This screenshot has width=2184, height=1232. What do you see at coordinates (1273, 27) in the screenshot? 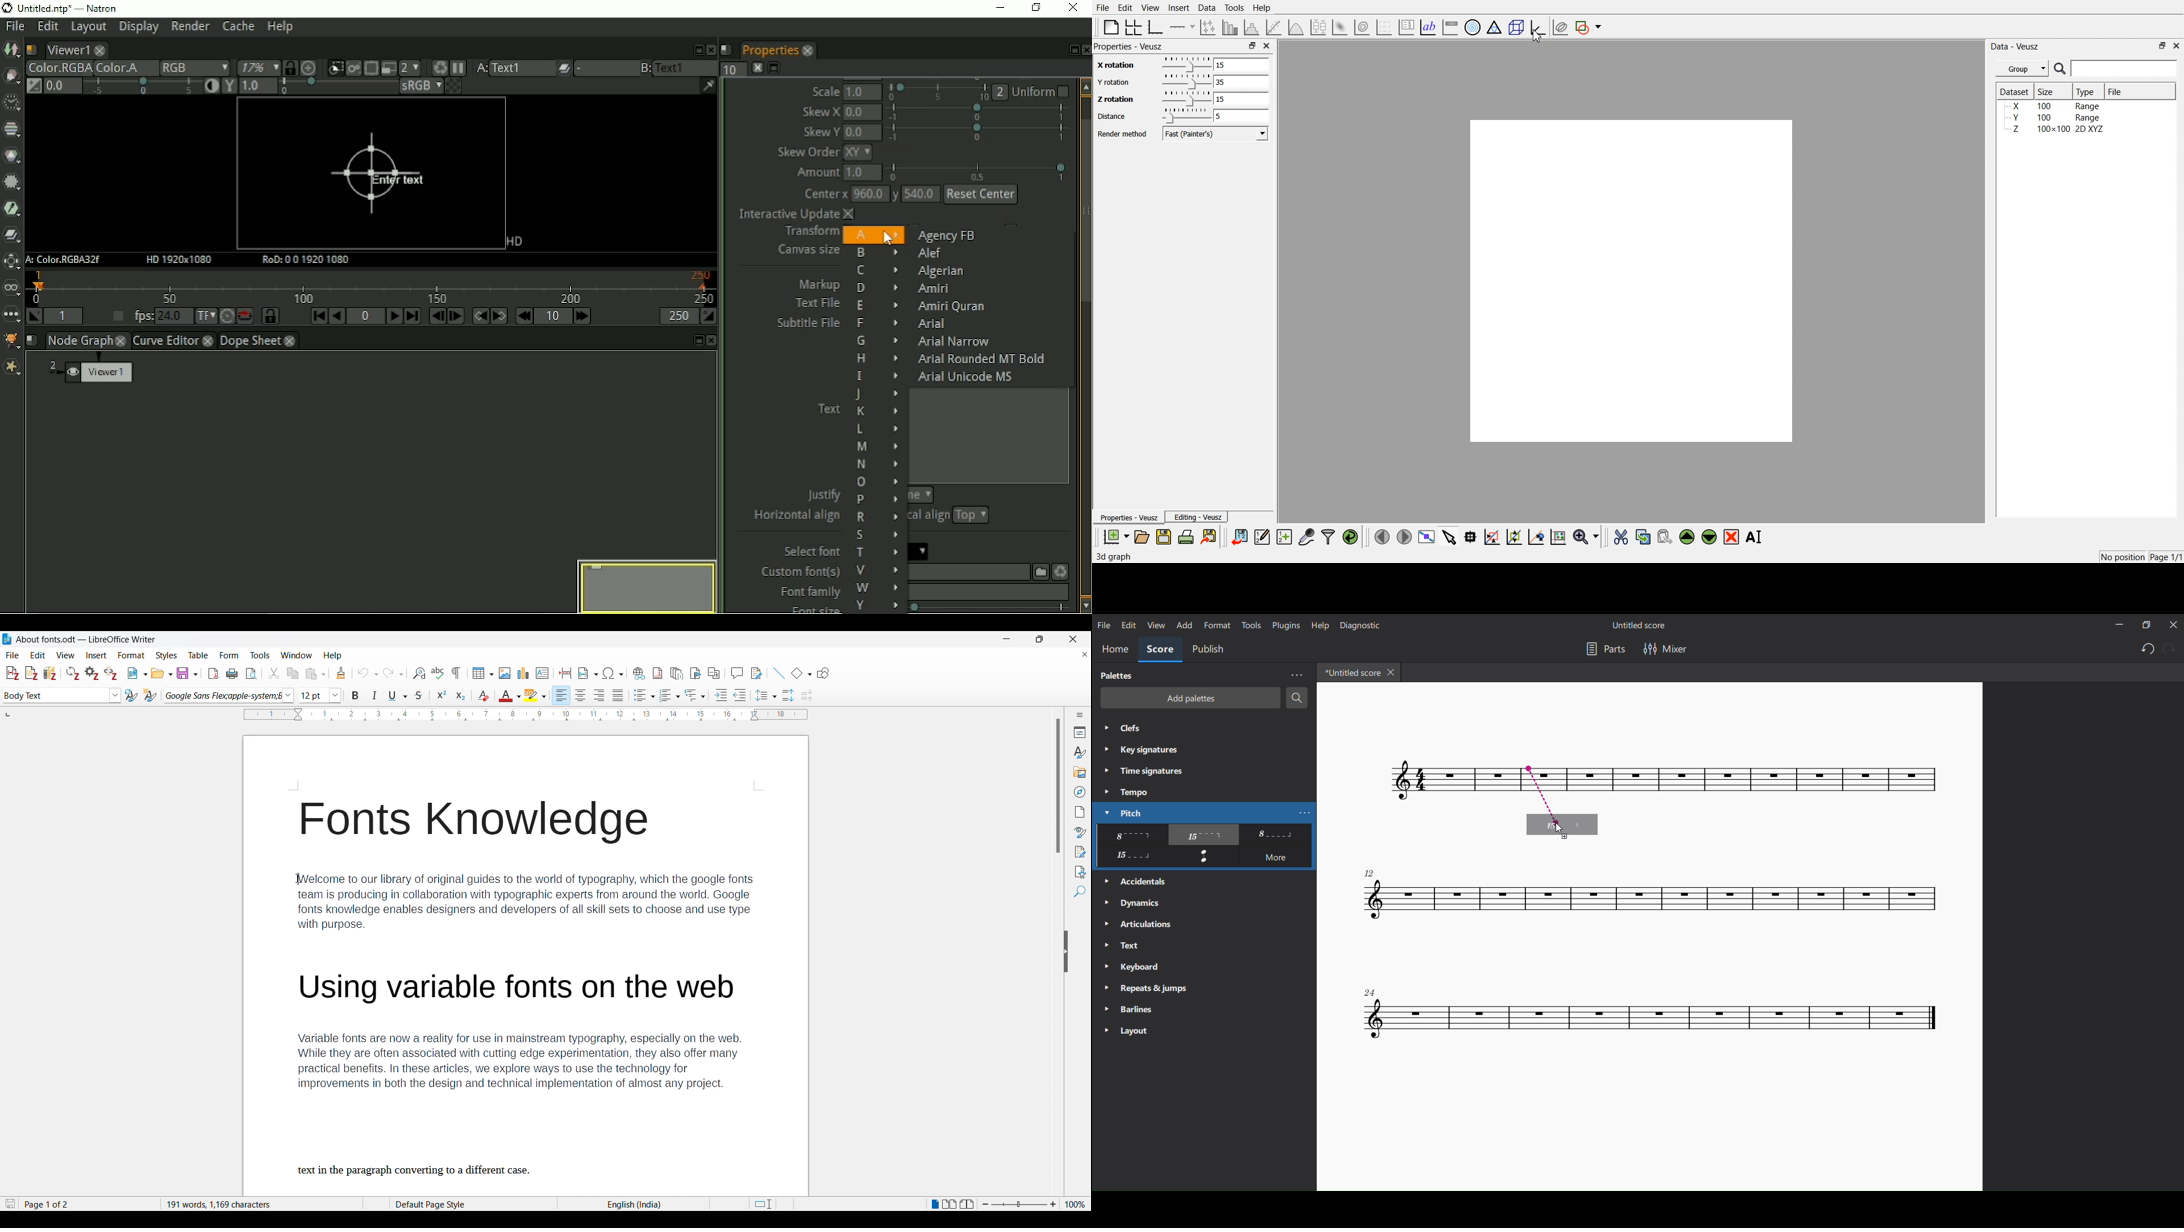
I see `Fit a function of data` at bounding box center [1273, 27].